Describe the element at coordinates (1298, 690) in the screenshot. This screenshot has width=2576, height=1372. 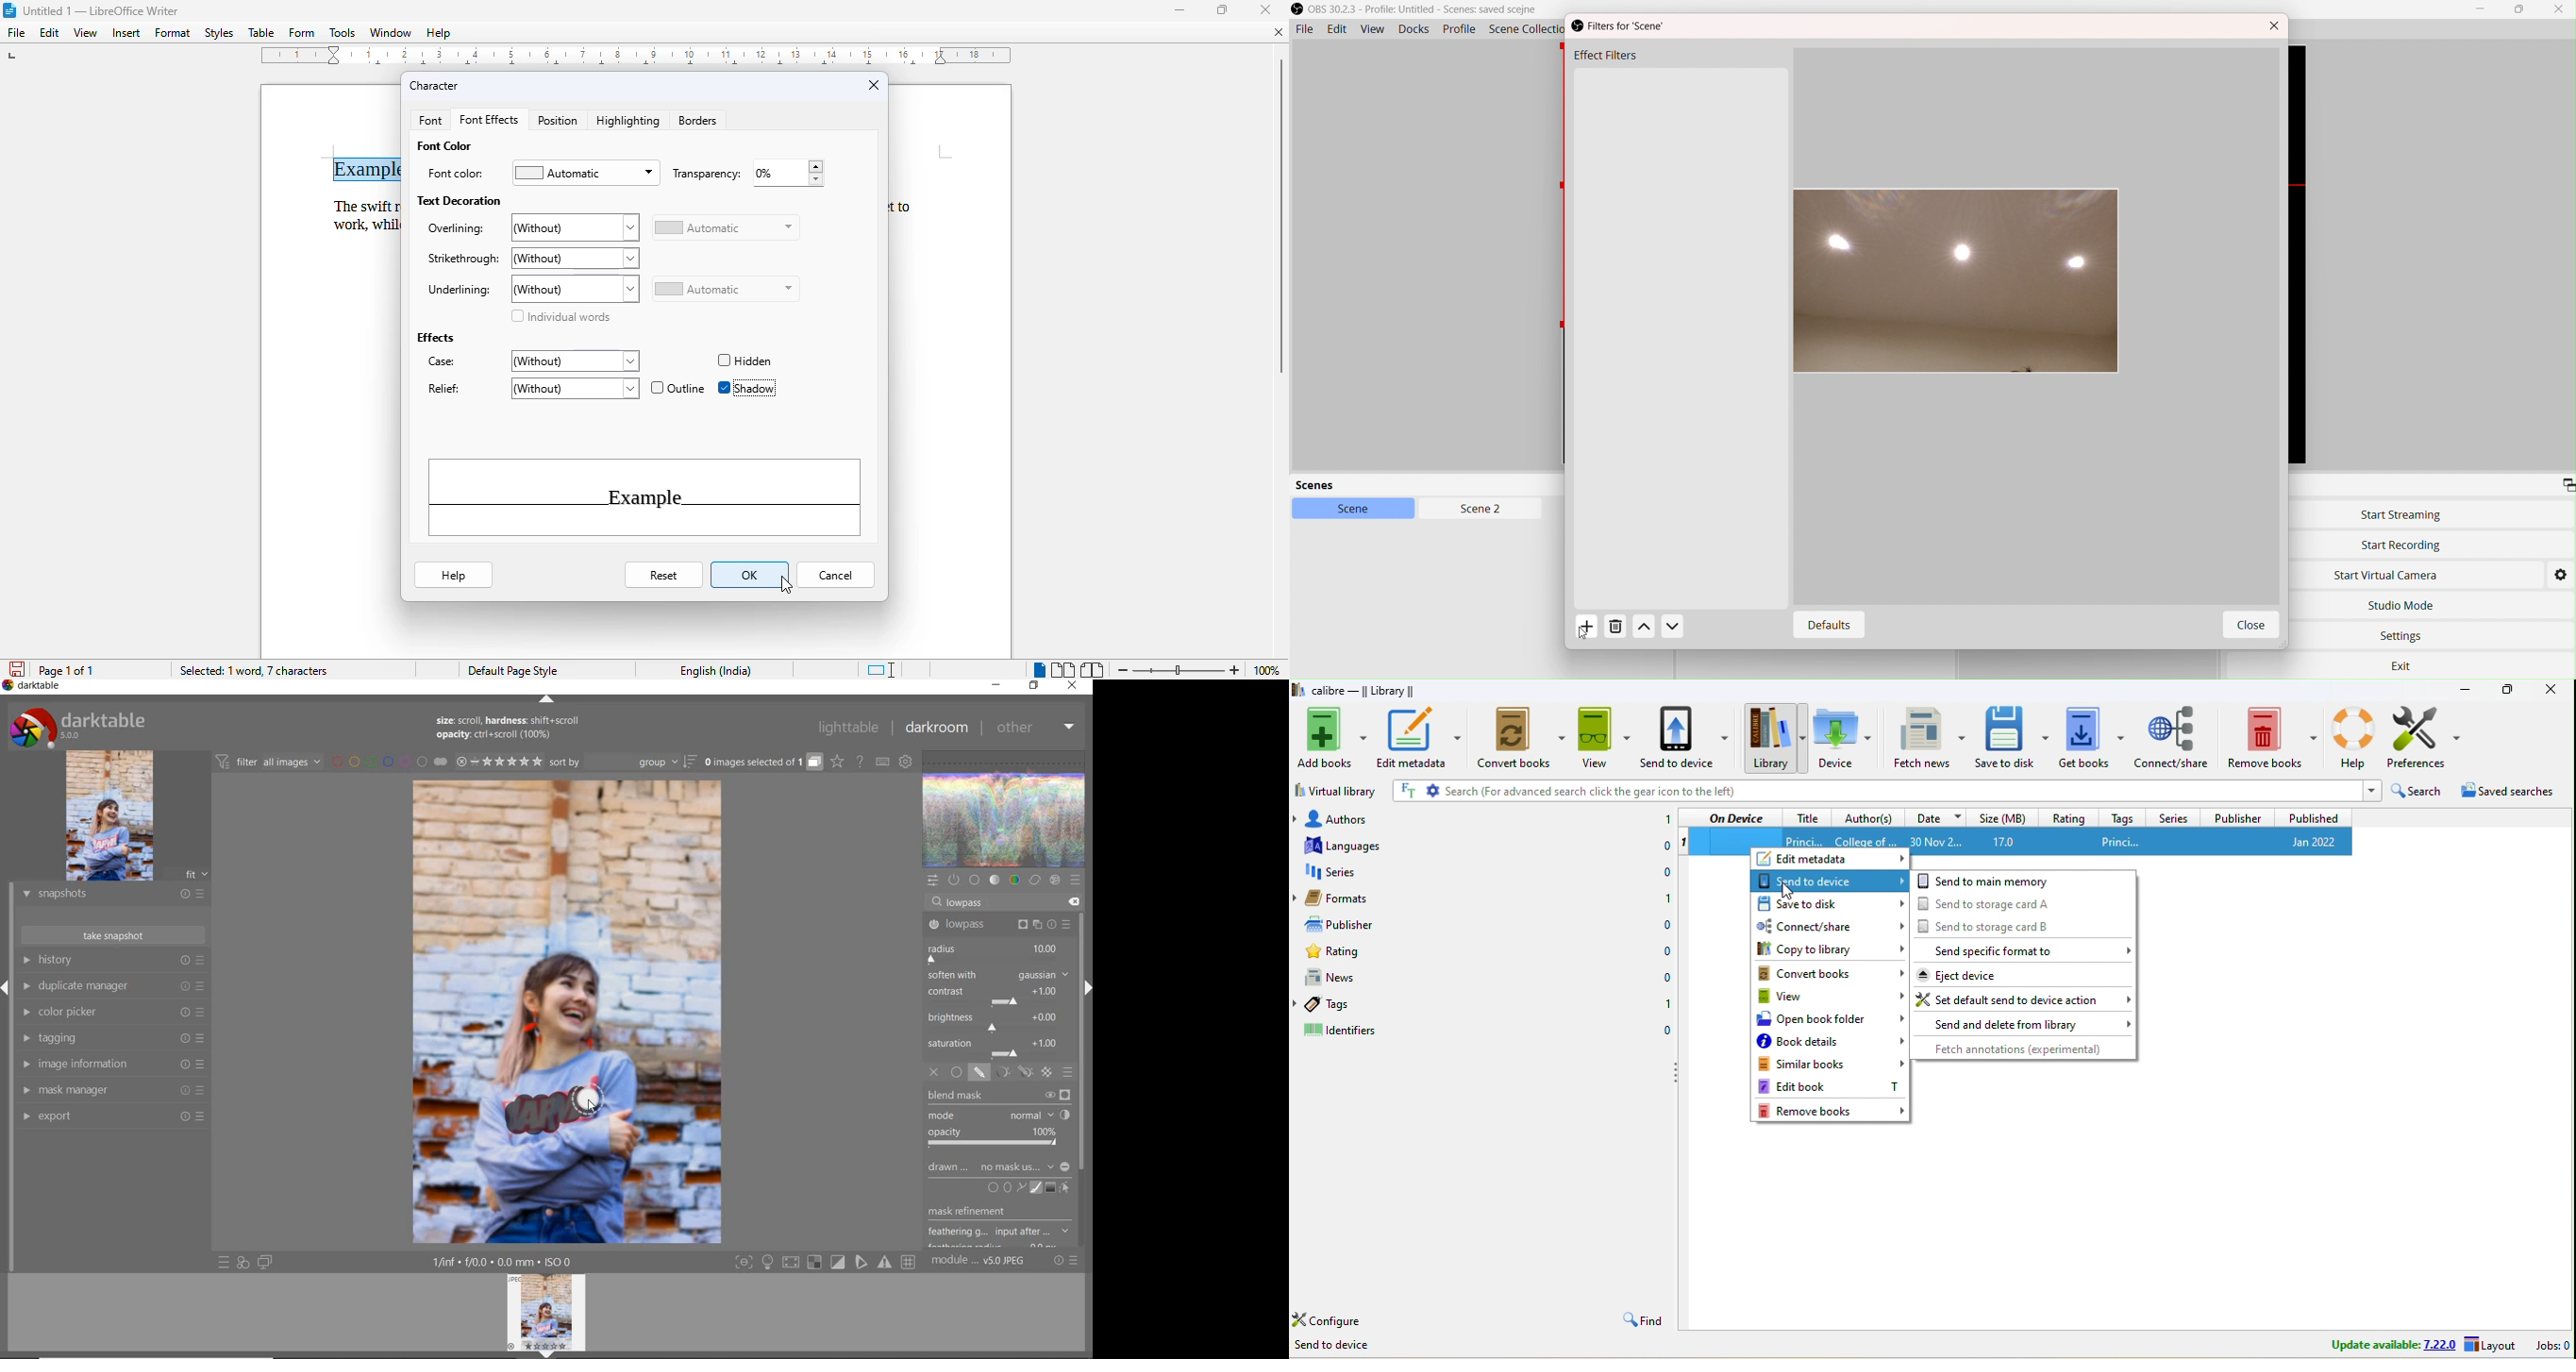
I see `logo` at that location.